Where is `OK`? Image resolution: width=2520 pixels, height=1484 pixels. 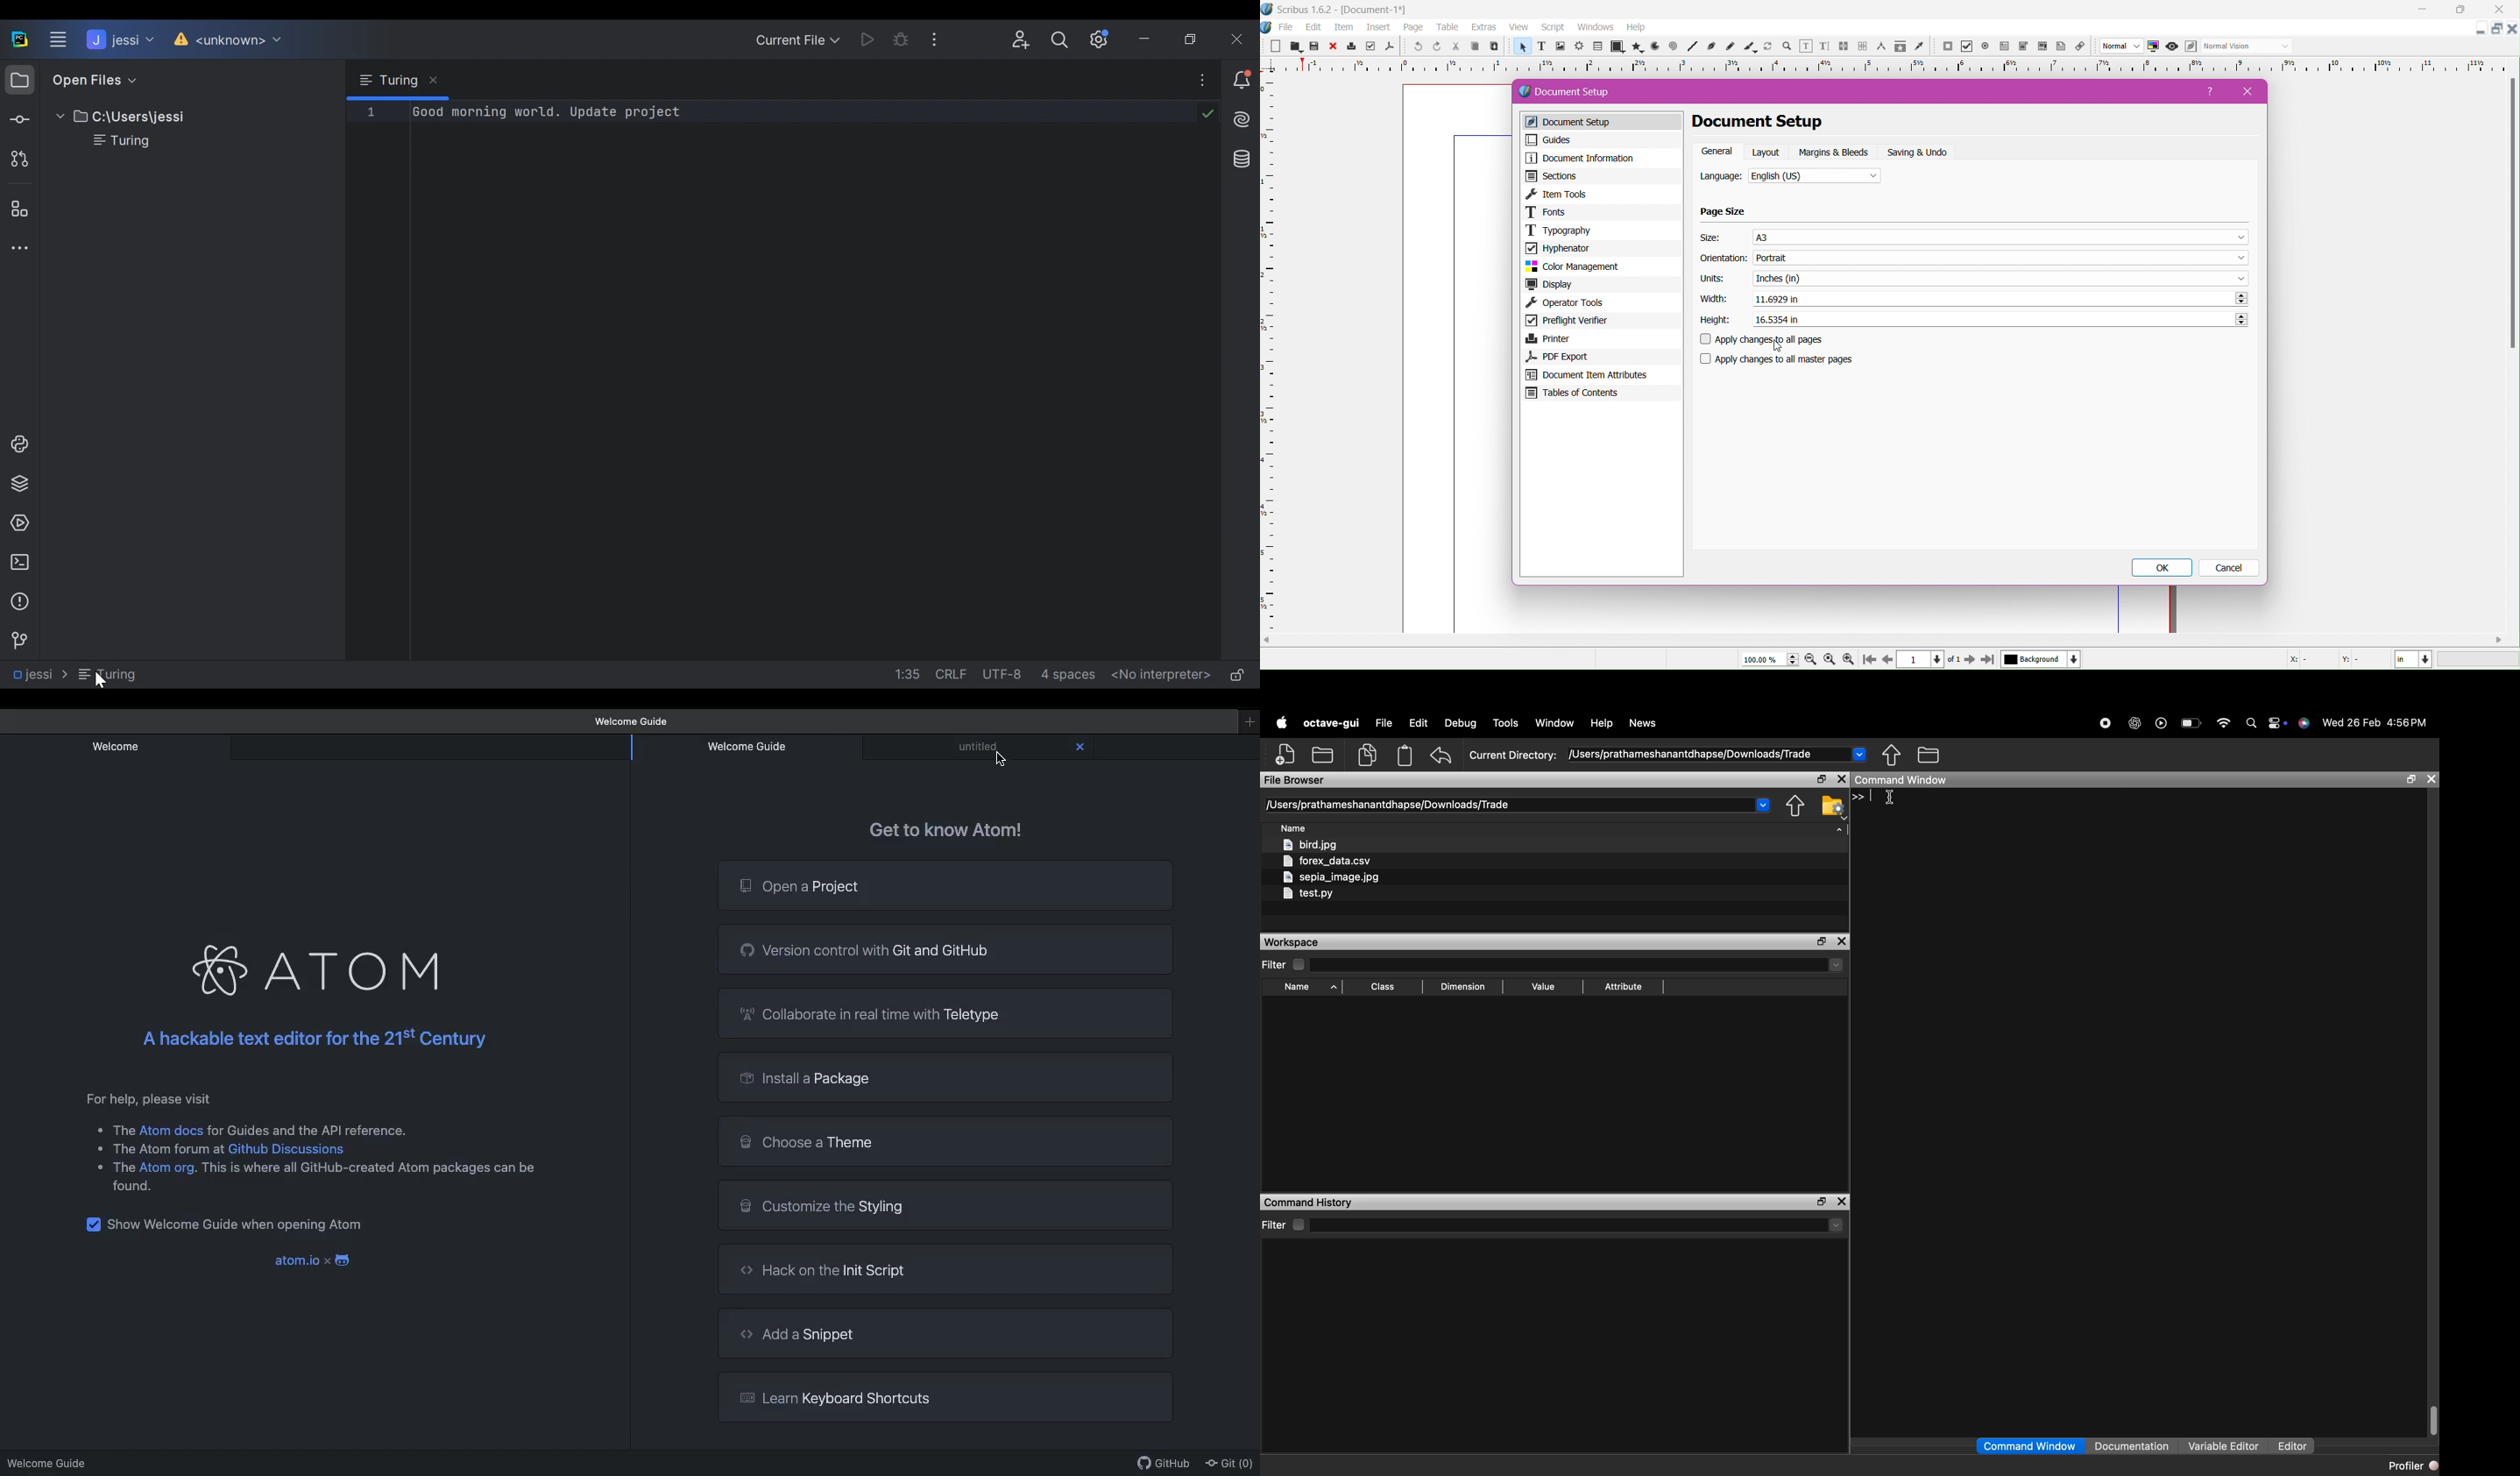 OK is located at coordinates (2164, 568).